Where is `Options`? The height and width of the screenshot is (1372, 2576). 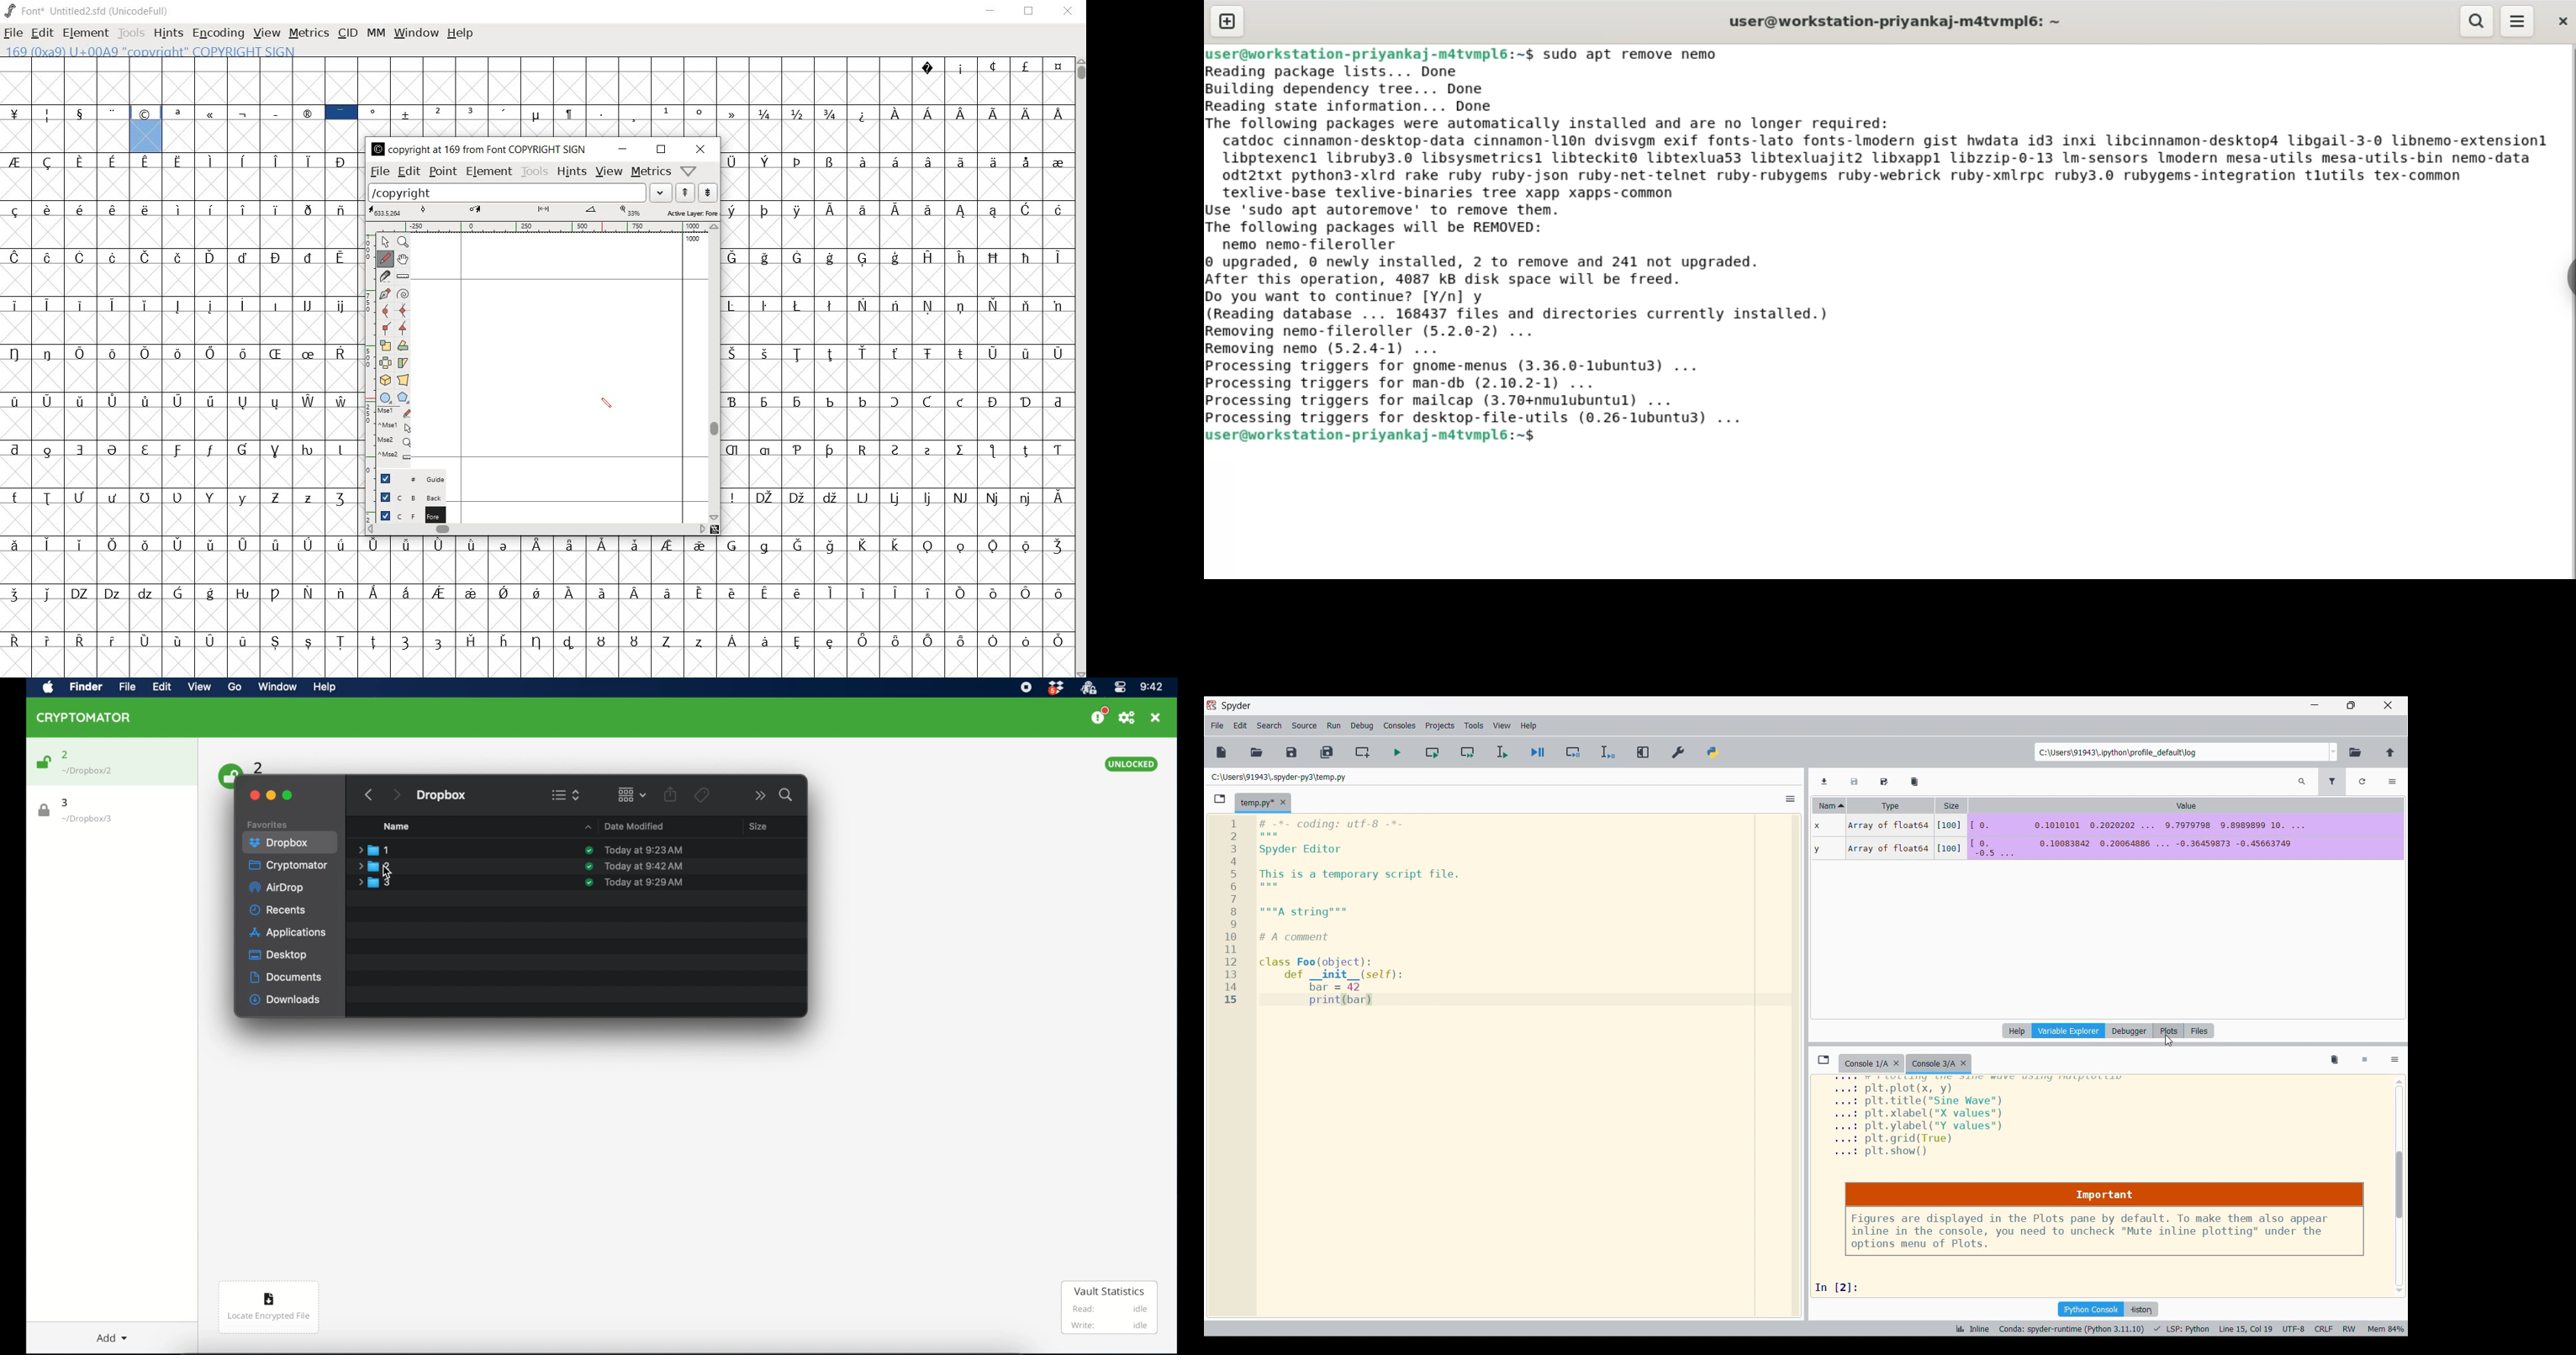
Options is located at coordinates (2394, 782).